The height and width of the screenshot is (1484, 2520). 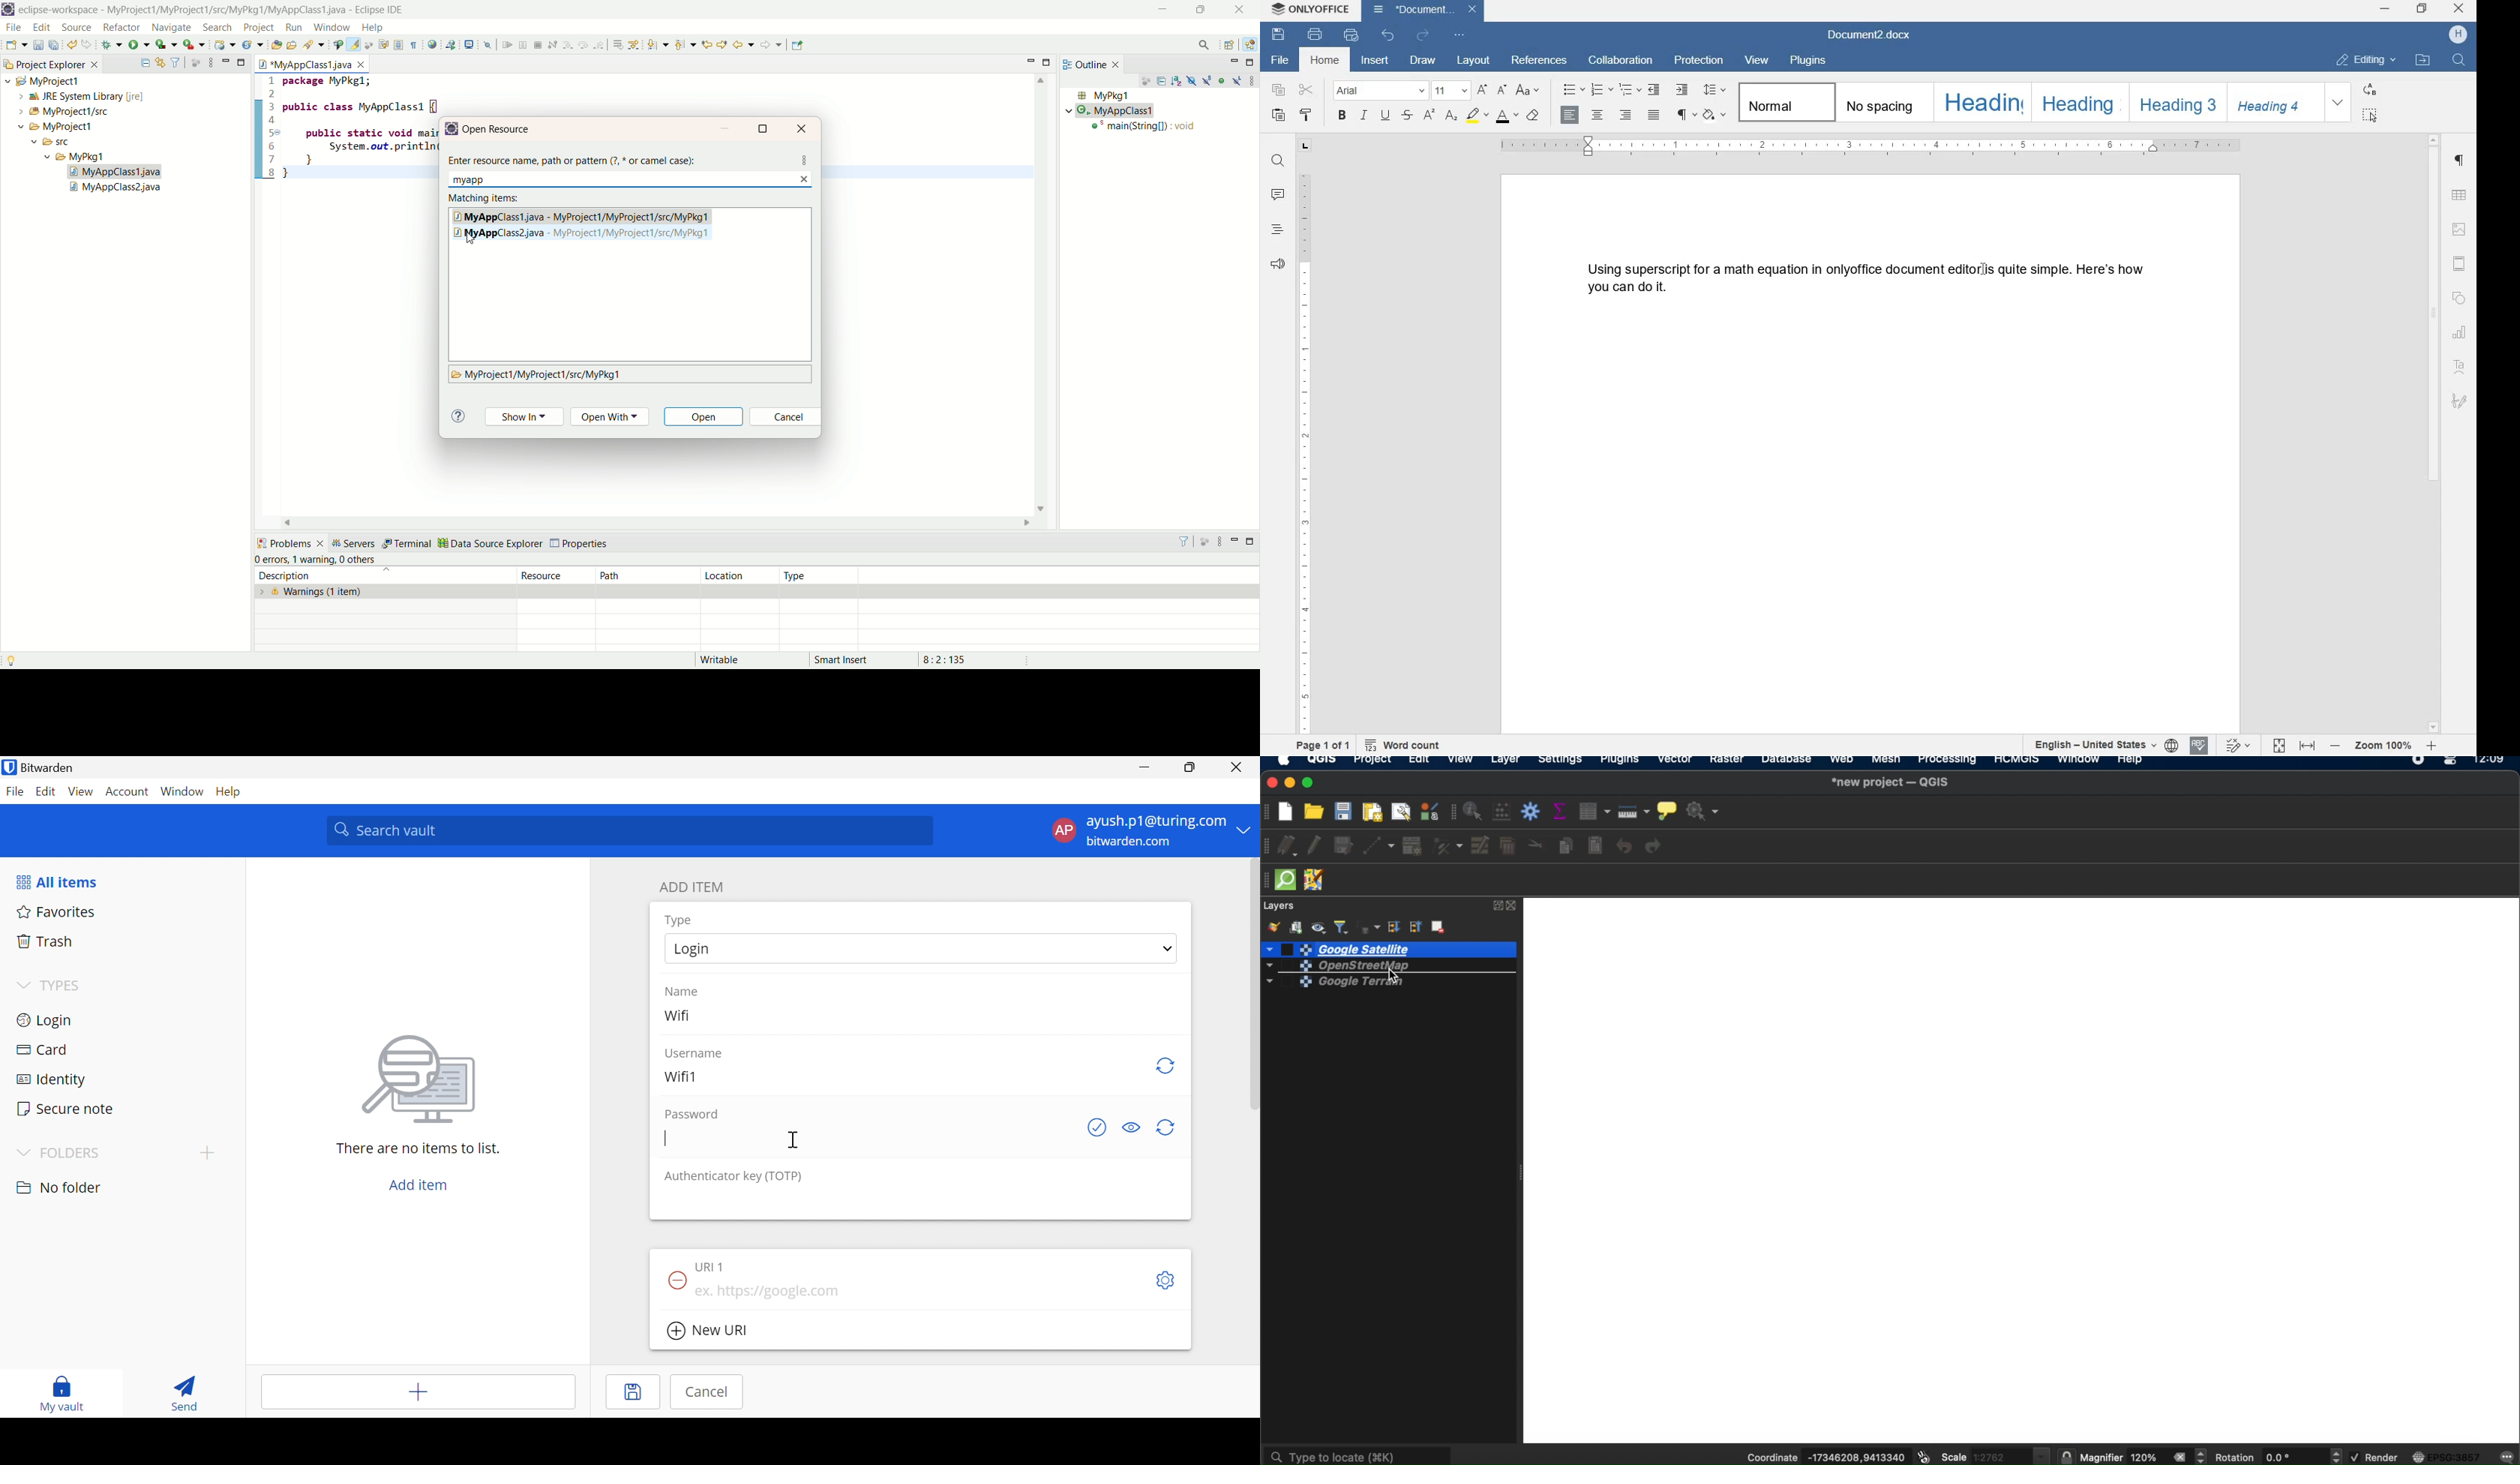 I want to click on 4, so click(x=274, y=121).